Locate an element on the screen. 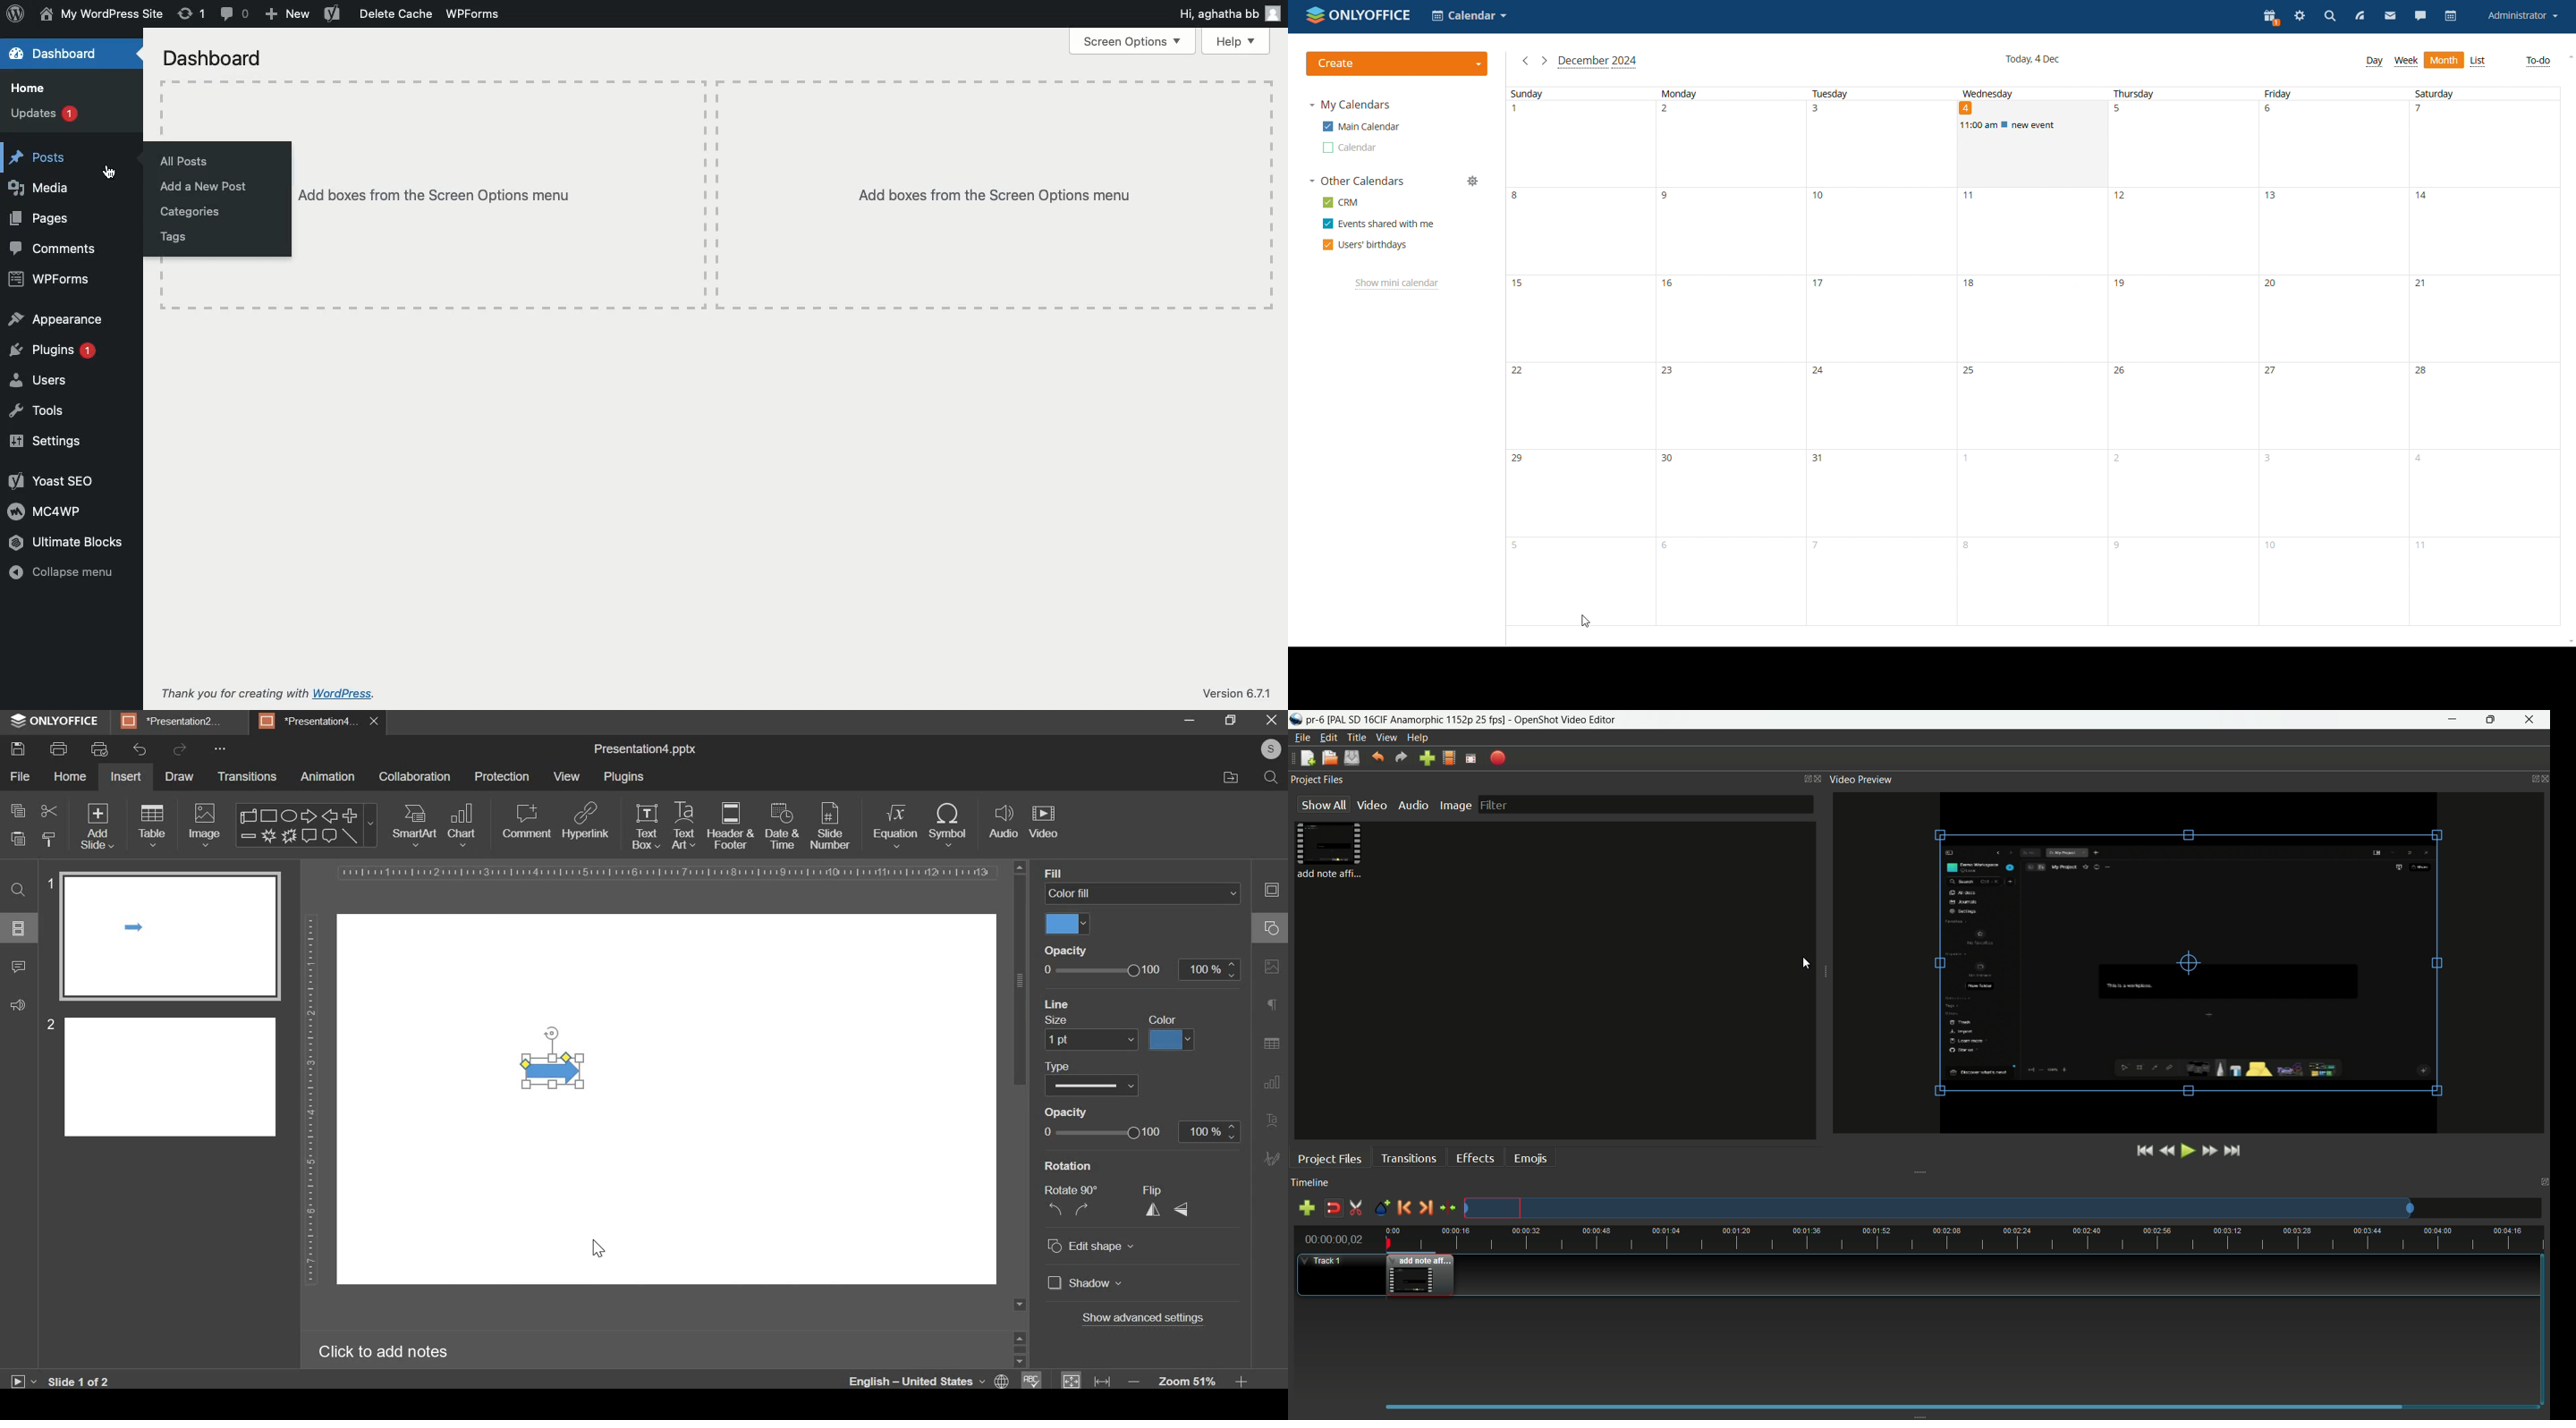  hyperlink is located at coordinates (585, 822).